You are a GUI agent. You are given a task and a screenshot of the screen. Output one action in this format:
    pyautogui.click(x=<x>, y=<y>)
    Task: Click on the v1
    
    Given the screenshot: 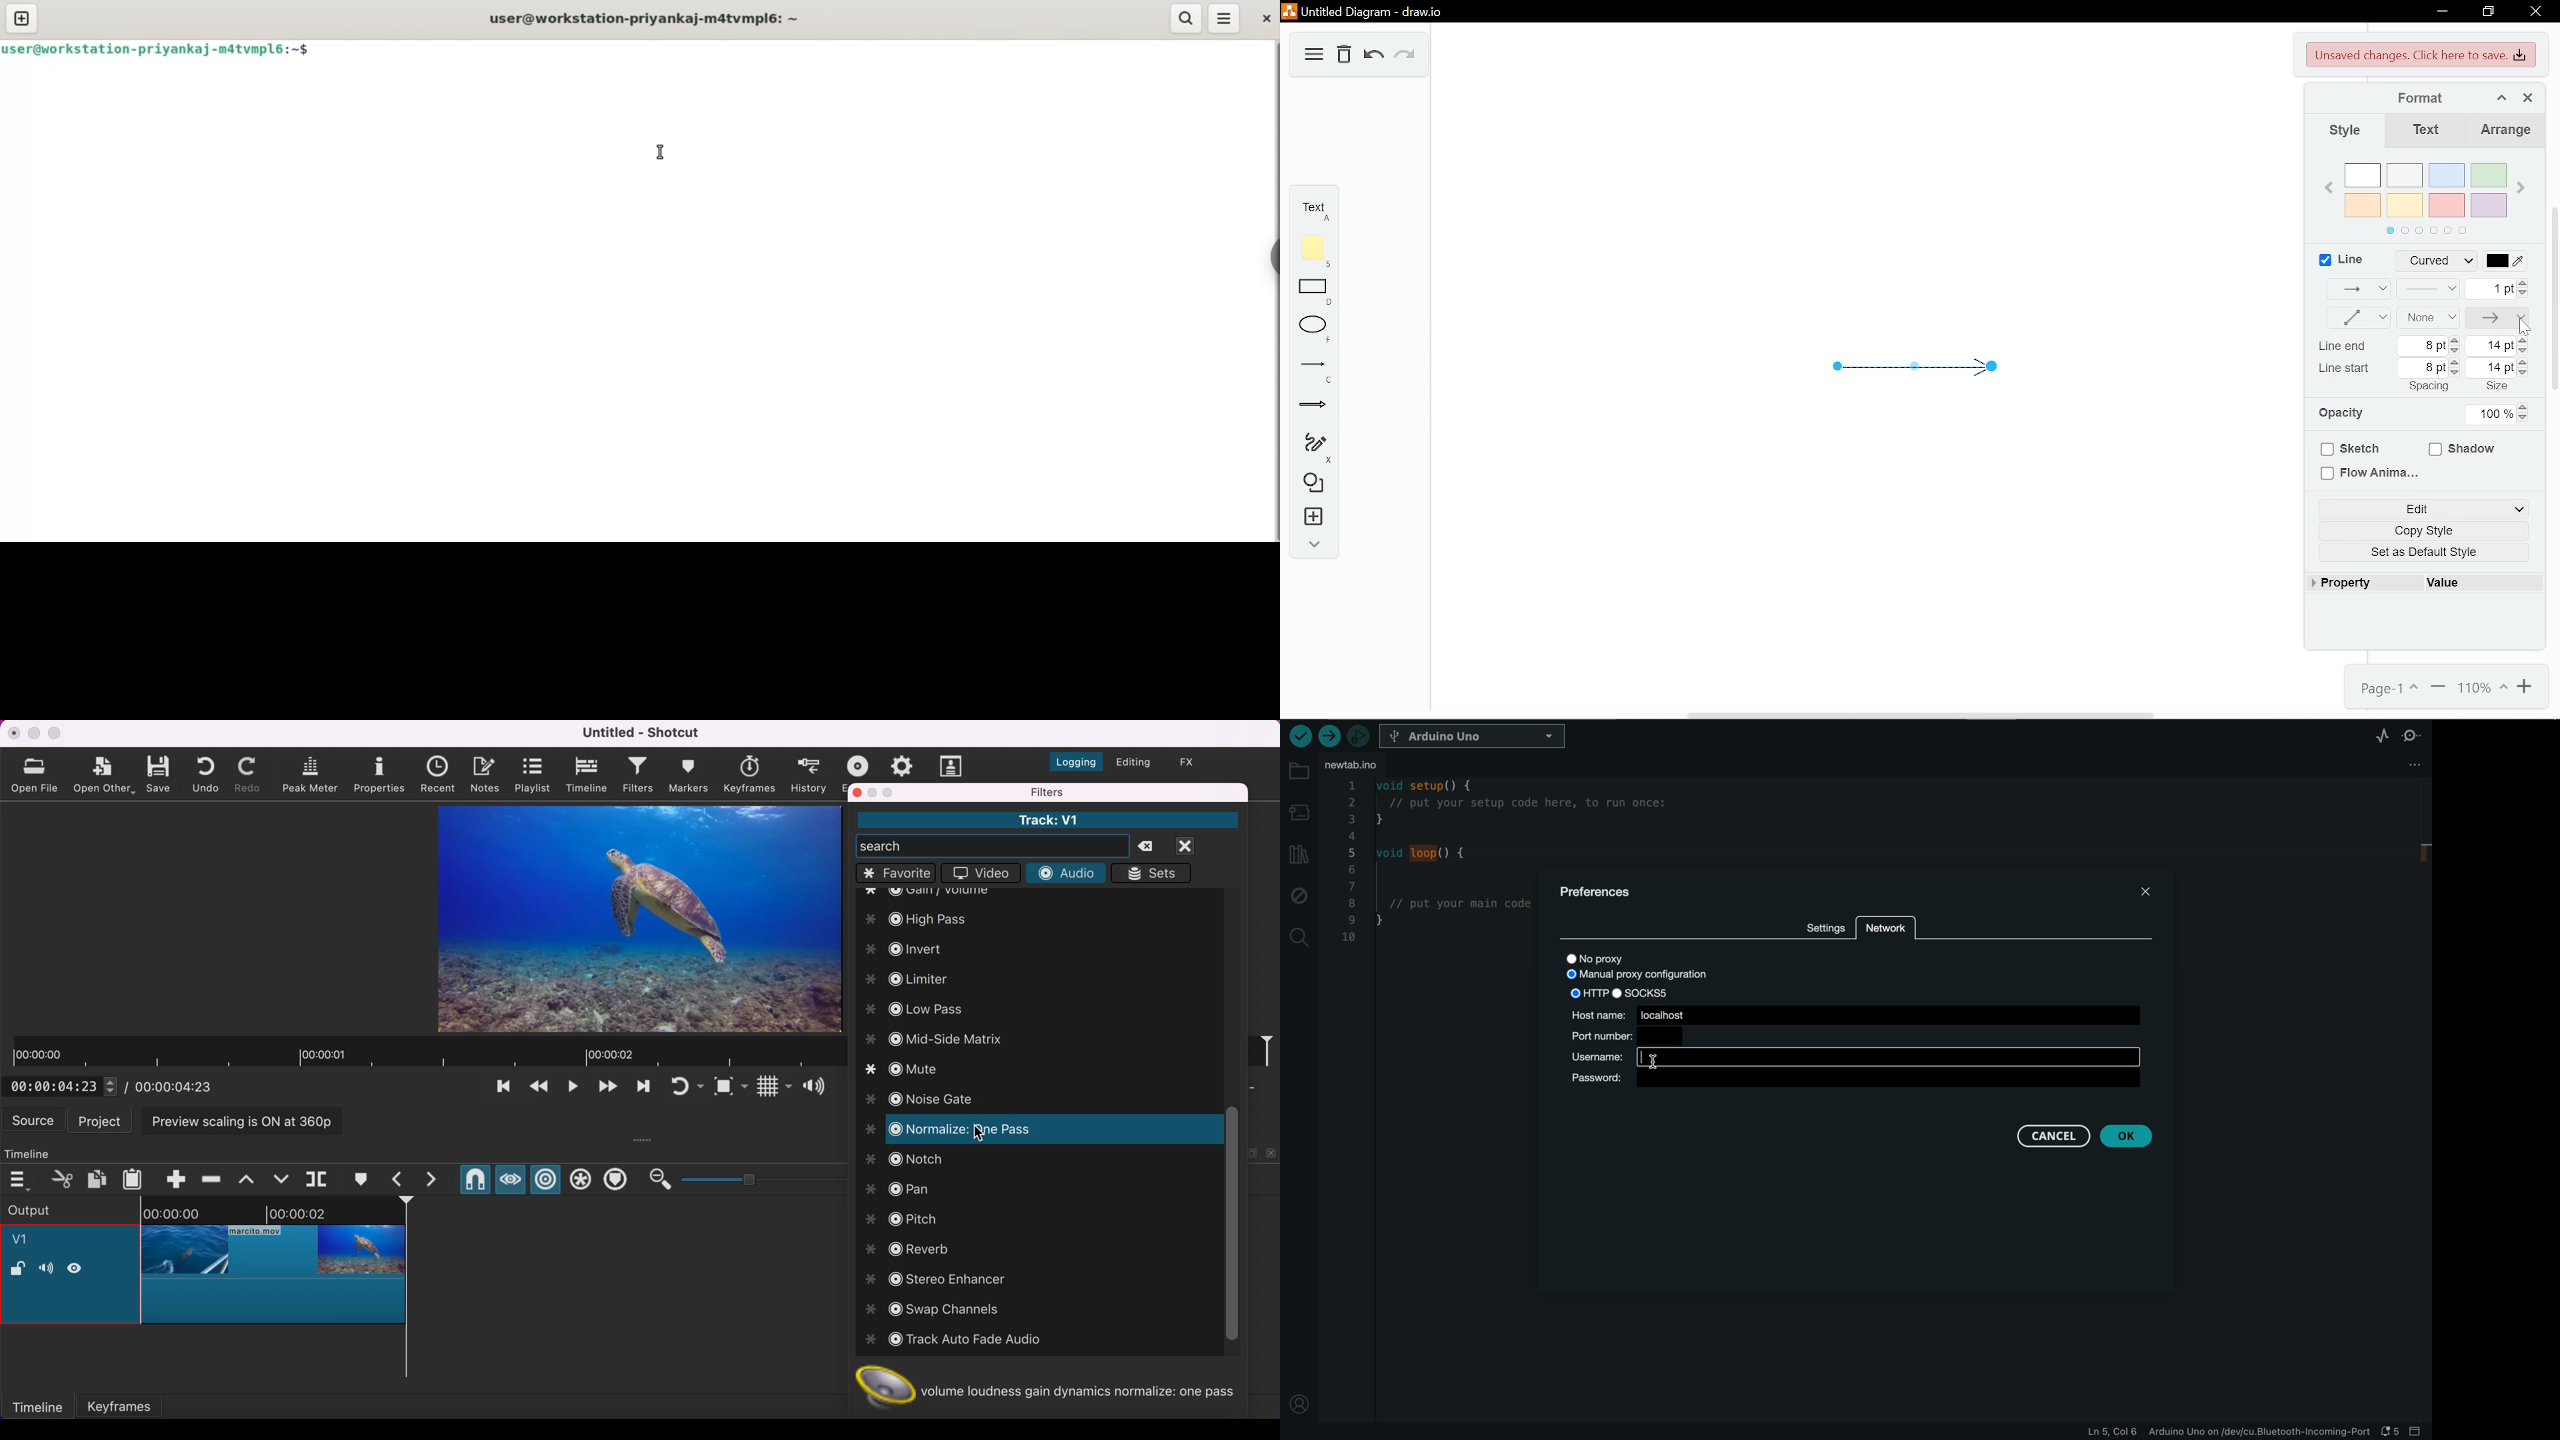 What is the action you would take?
    pyautogui.click(x=26, y=1241)
    